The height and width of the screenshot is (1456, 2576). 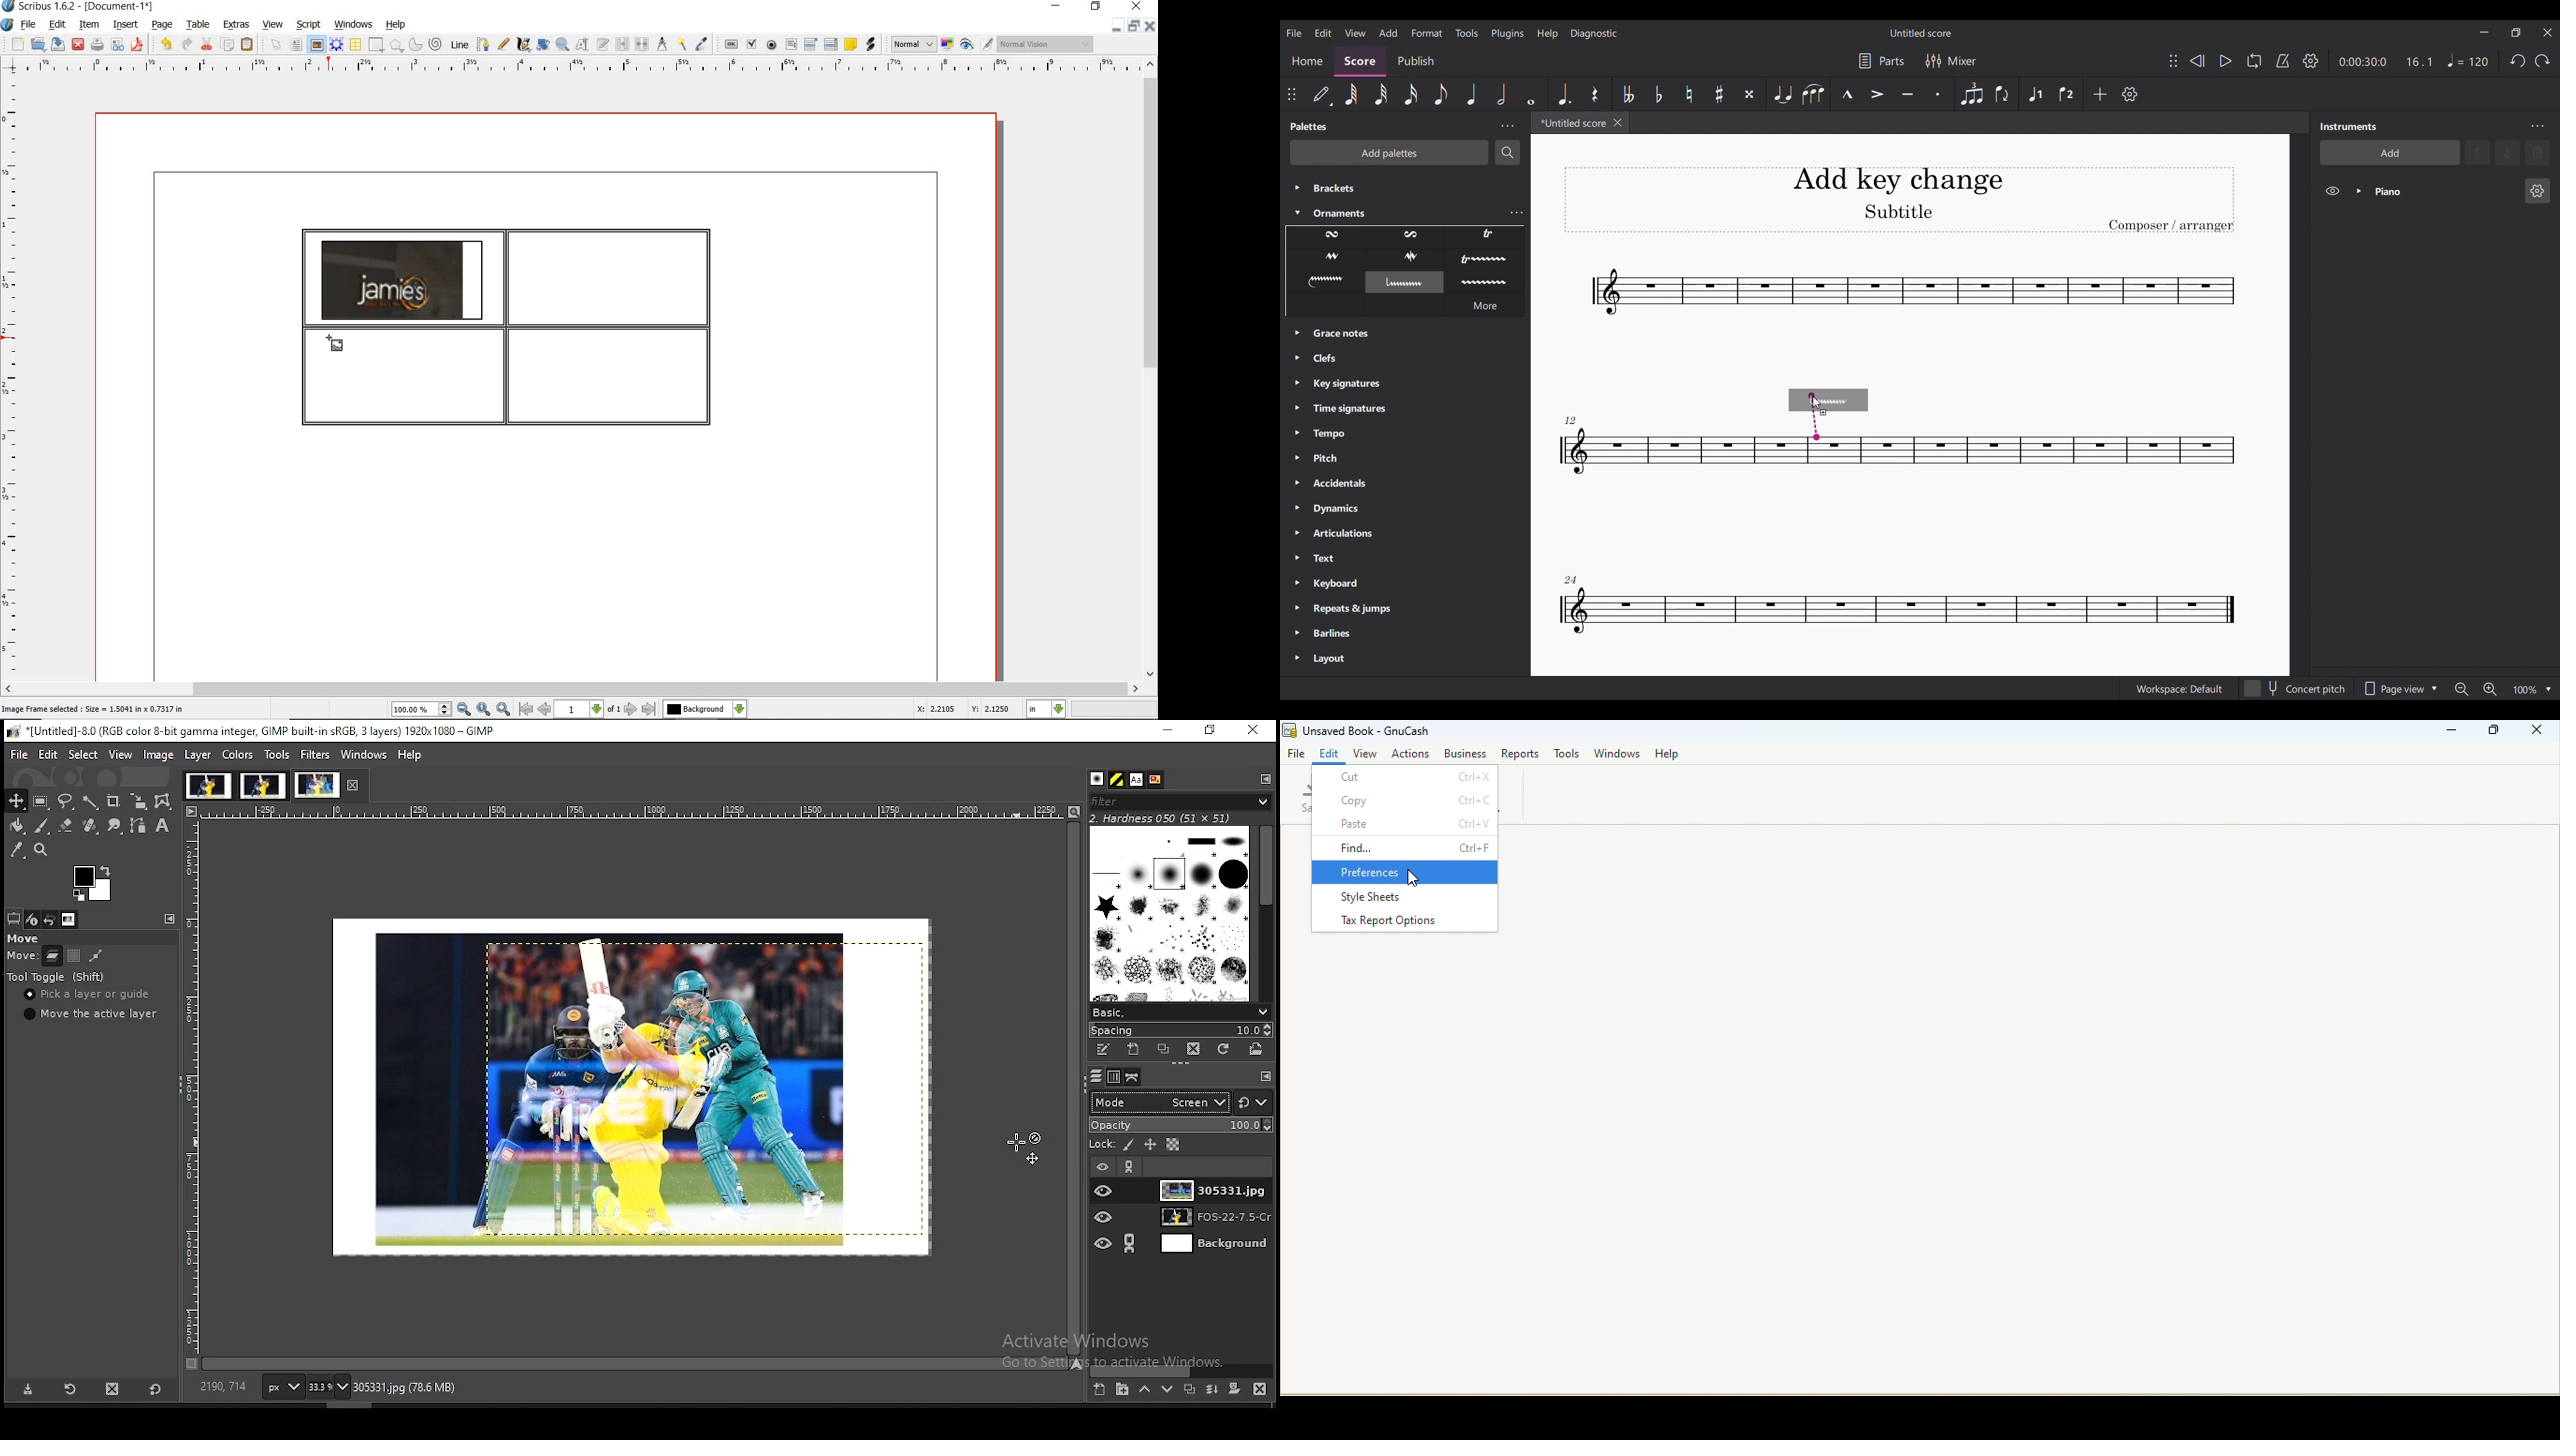 What do you see at coordinates (1971, 94) in the screenshot?
I see `Tuplet` at bounding box center [1971, 94].